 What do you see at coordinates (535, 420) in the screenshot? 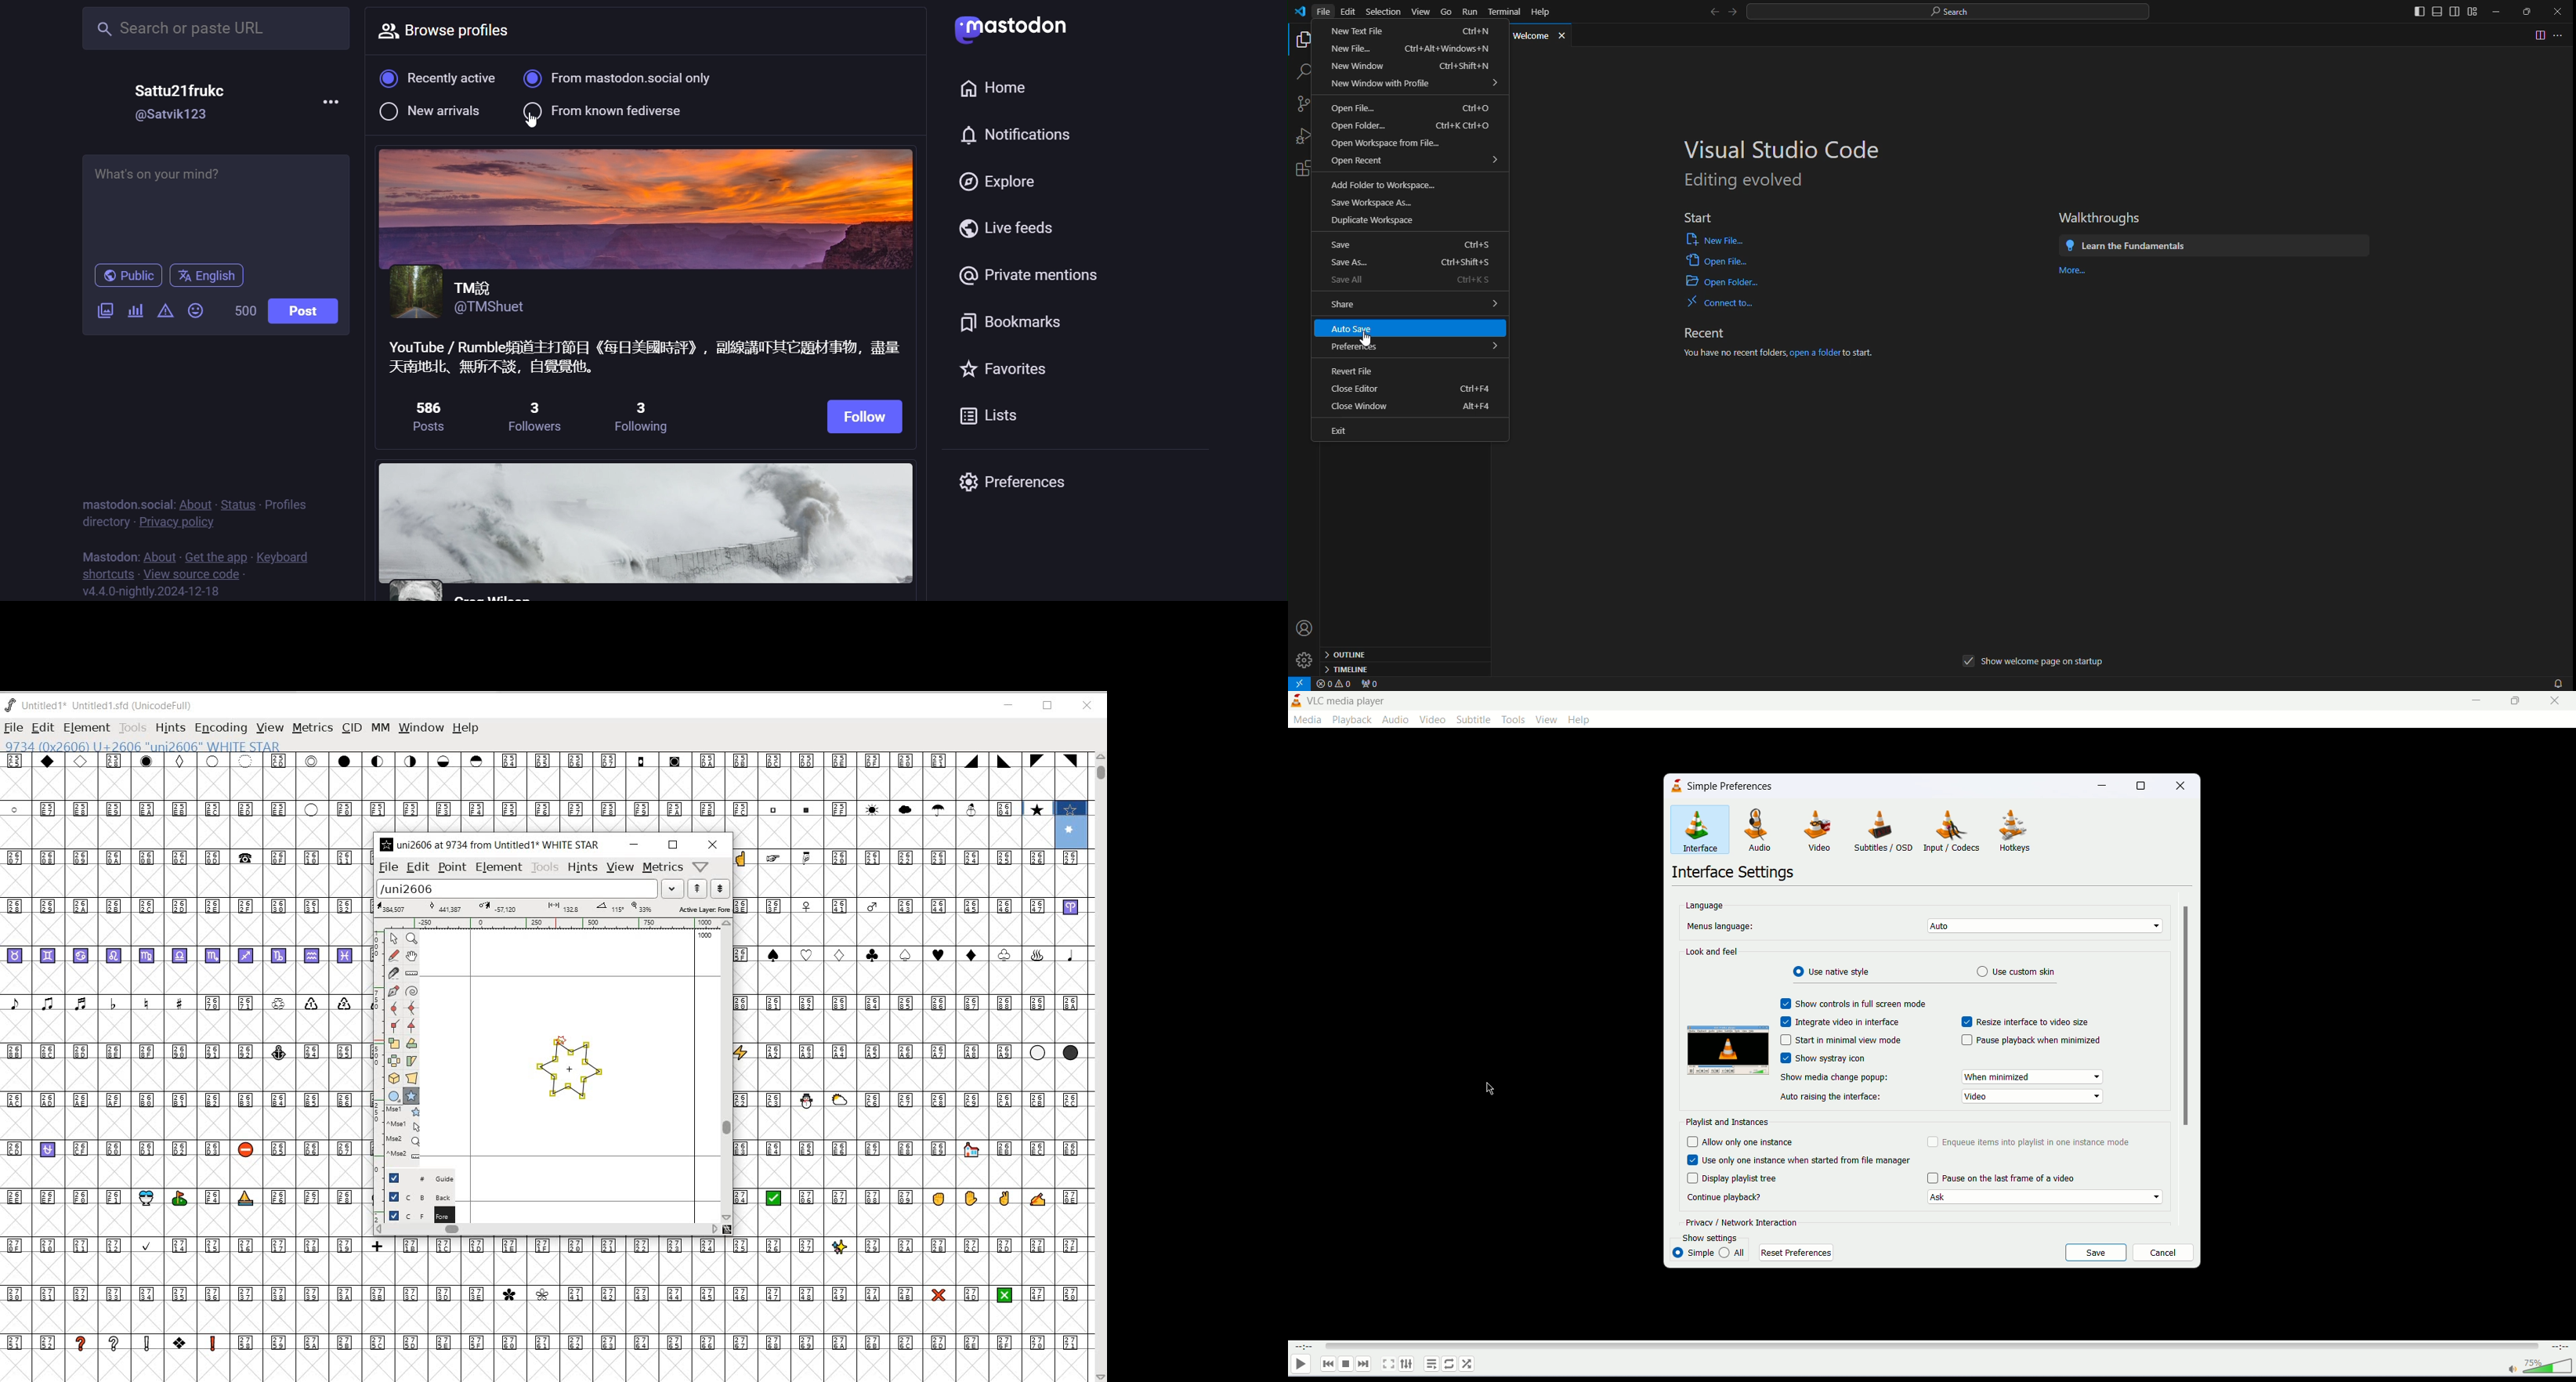
I see `3 followers` at bounding box center [535, 420].